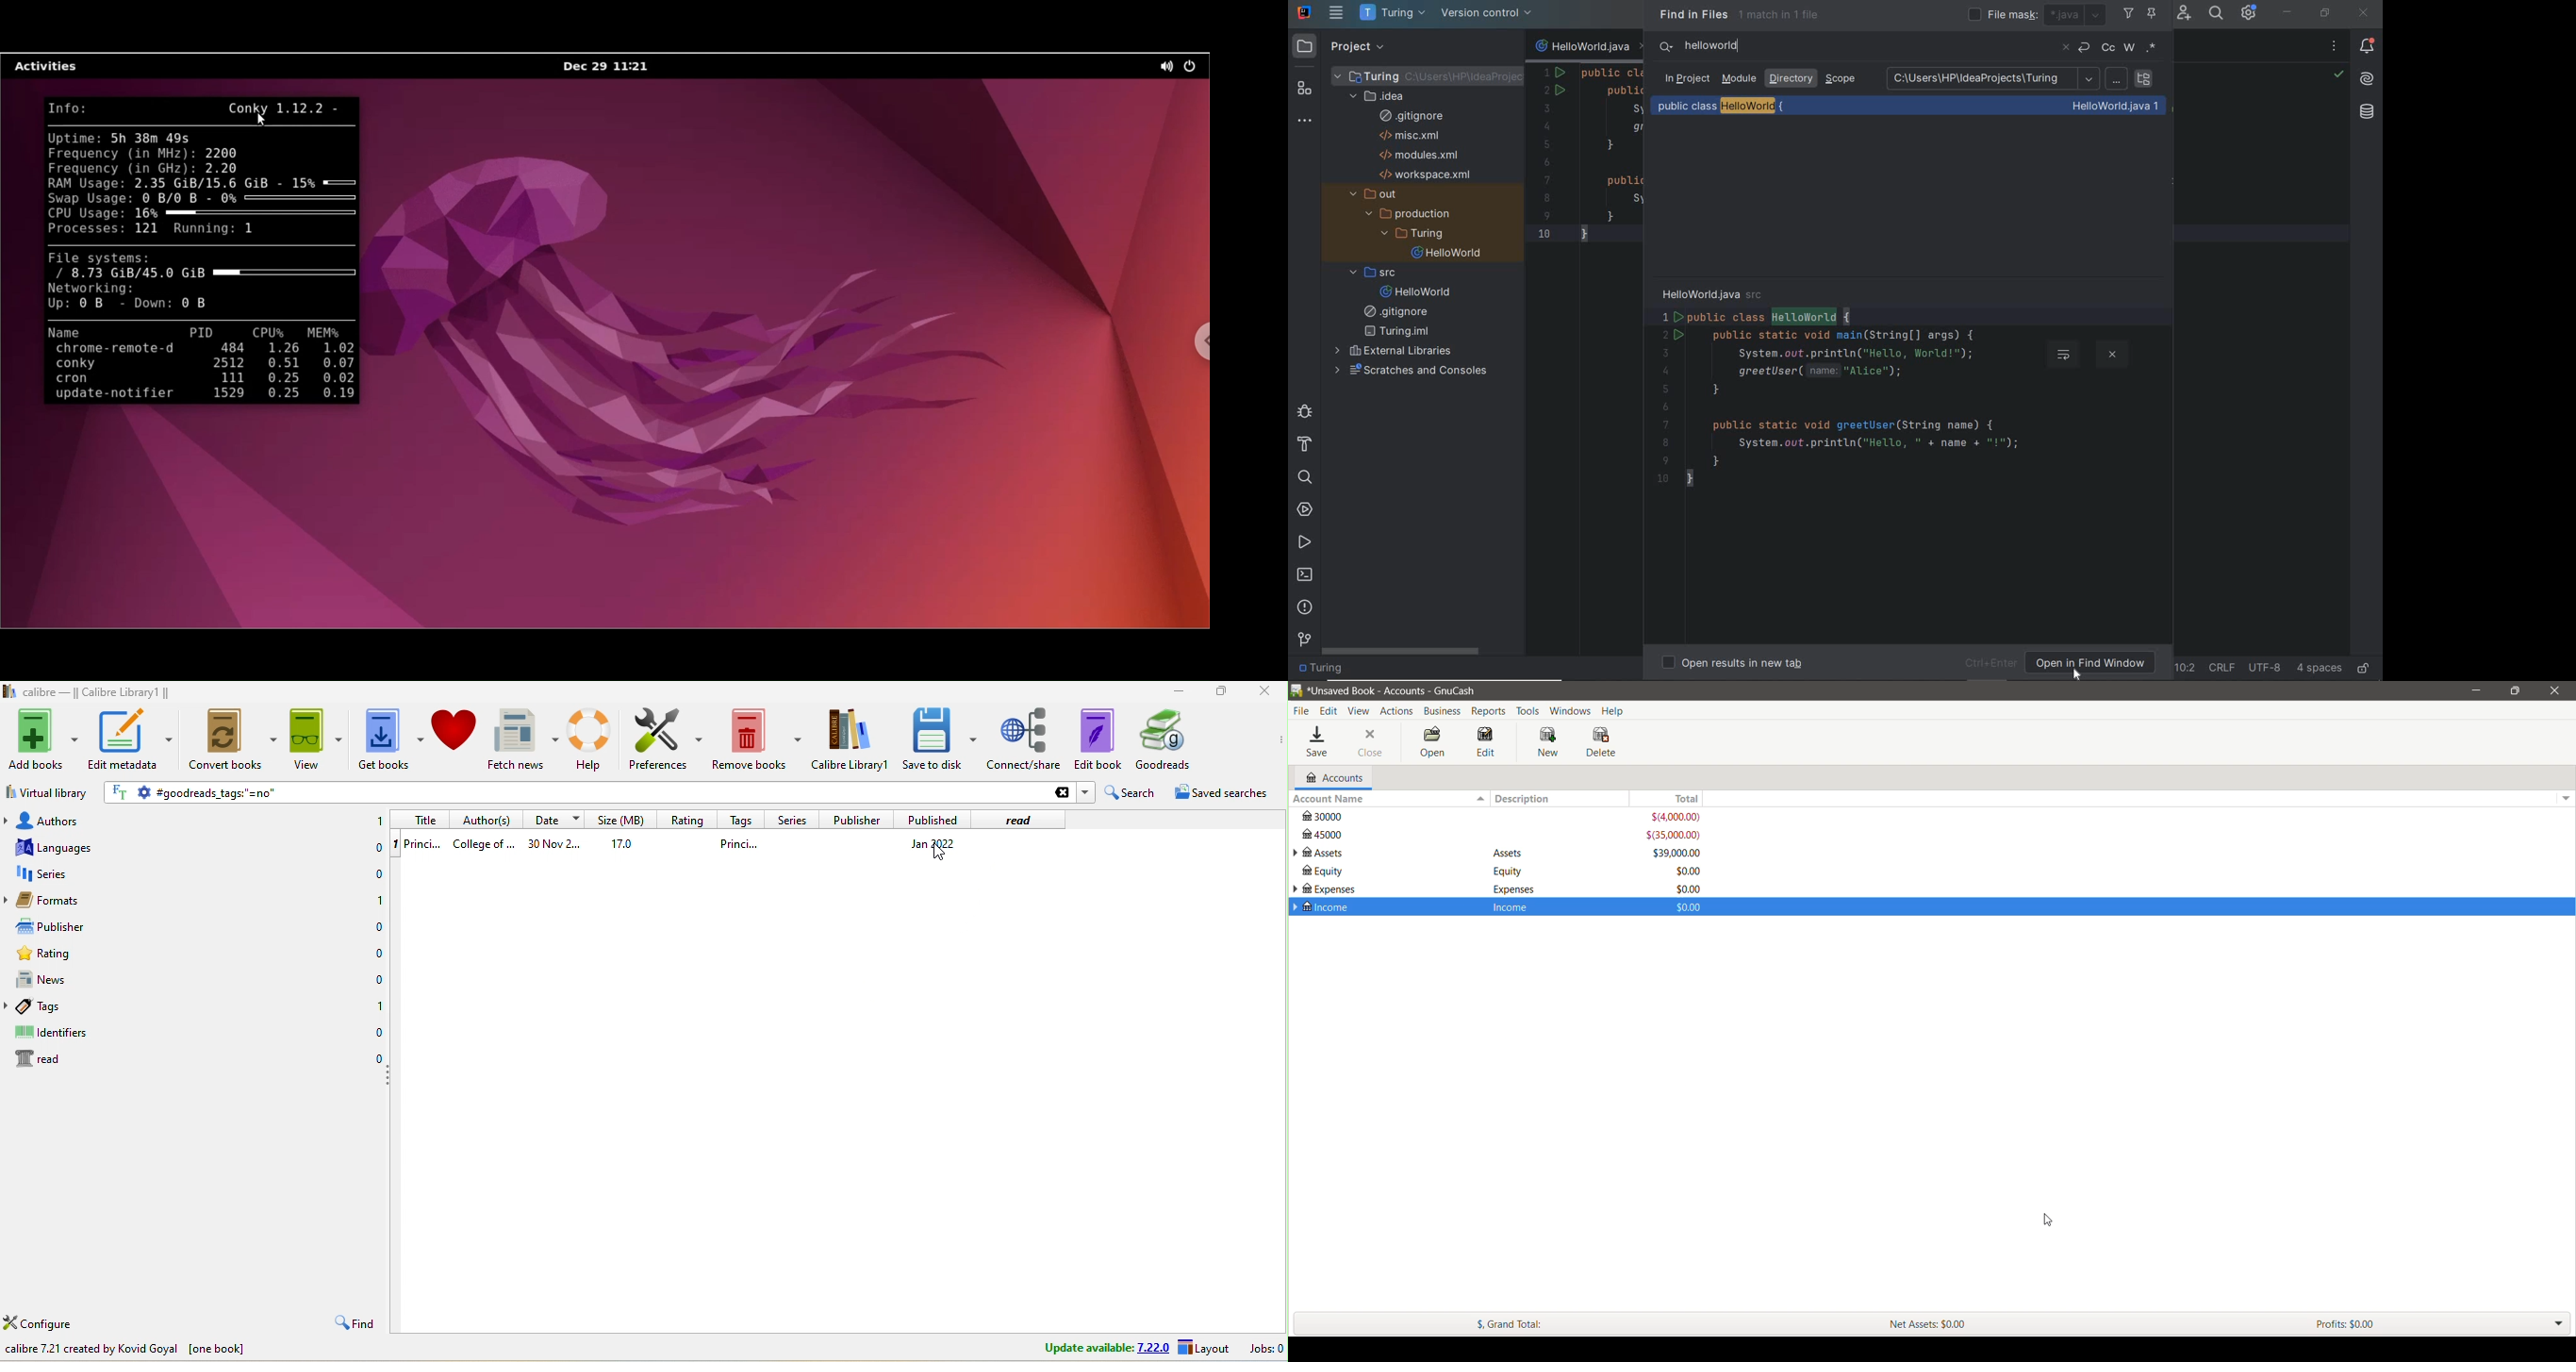 This screenshot has width=2576, height=1372. What do you see at coordinates (1565, 798) in the screenshot?
I see `Description` at bounding box center [1565, 798].